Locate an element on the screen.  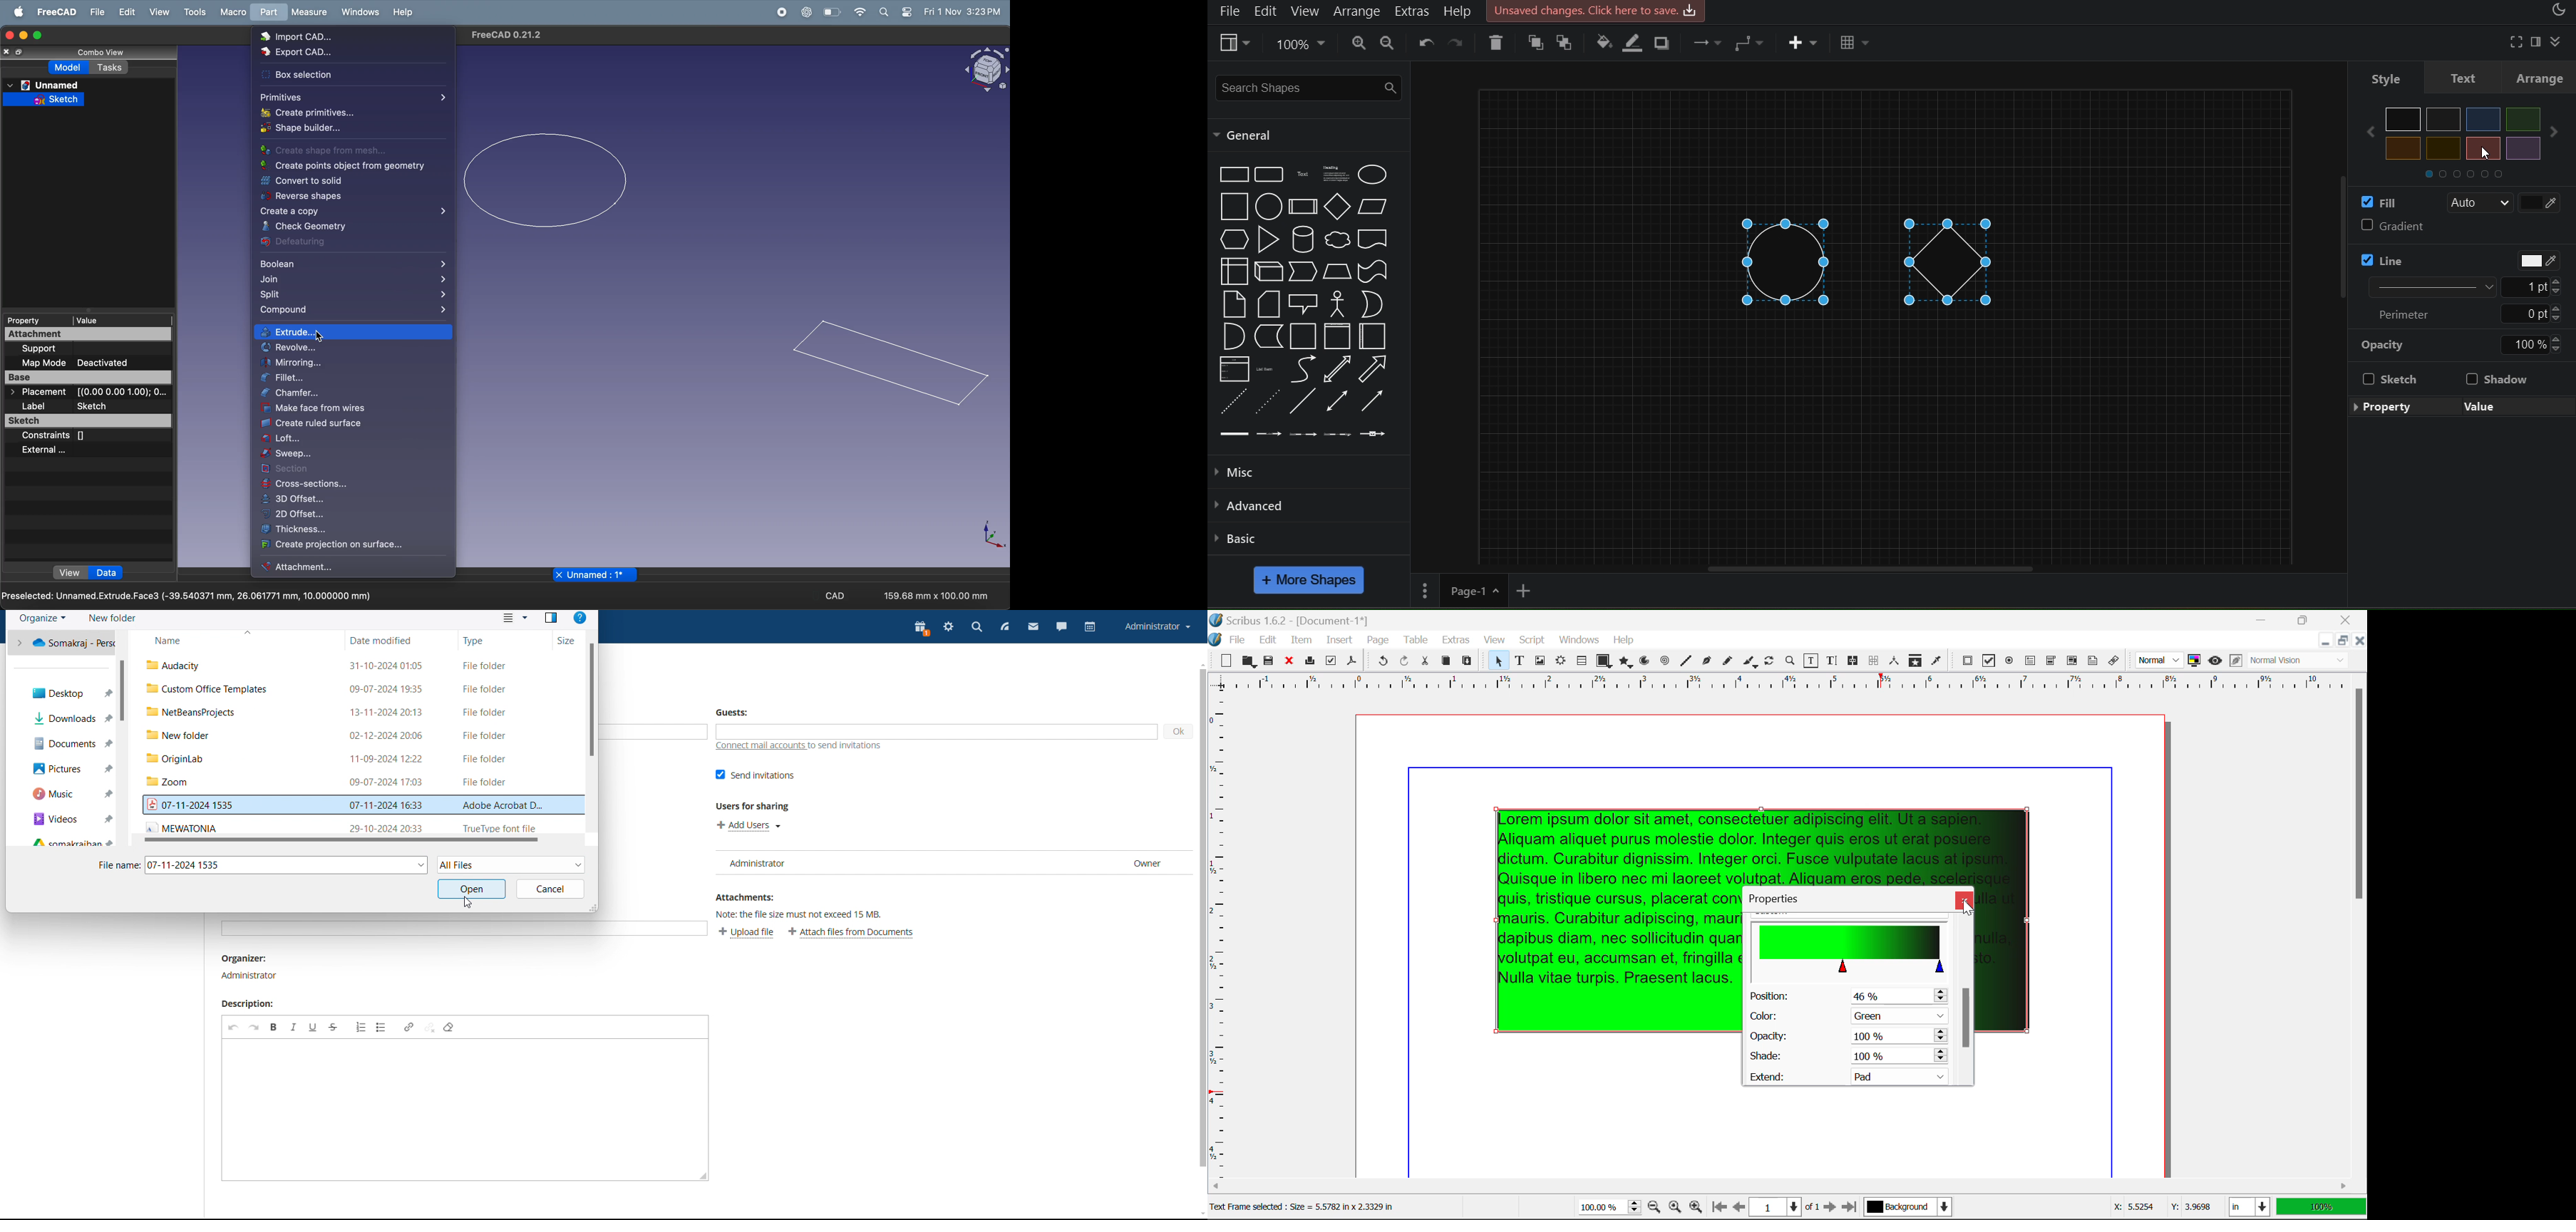
Discard is located at coordinates (1288, 662).